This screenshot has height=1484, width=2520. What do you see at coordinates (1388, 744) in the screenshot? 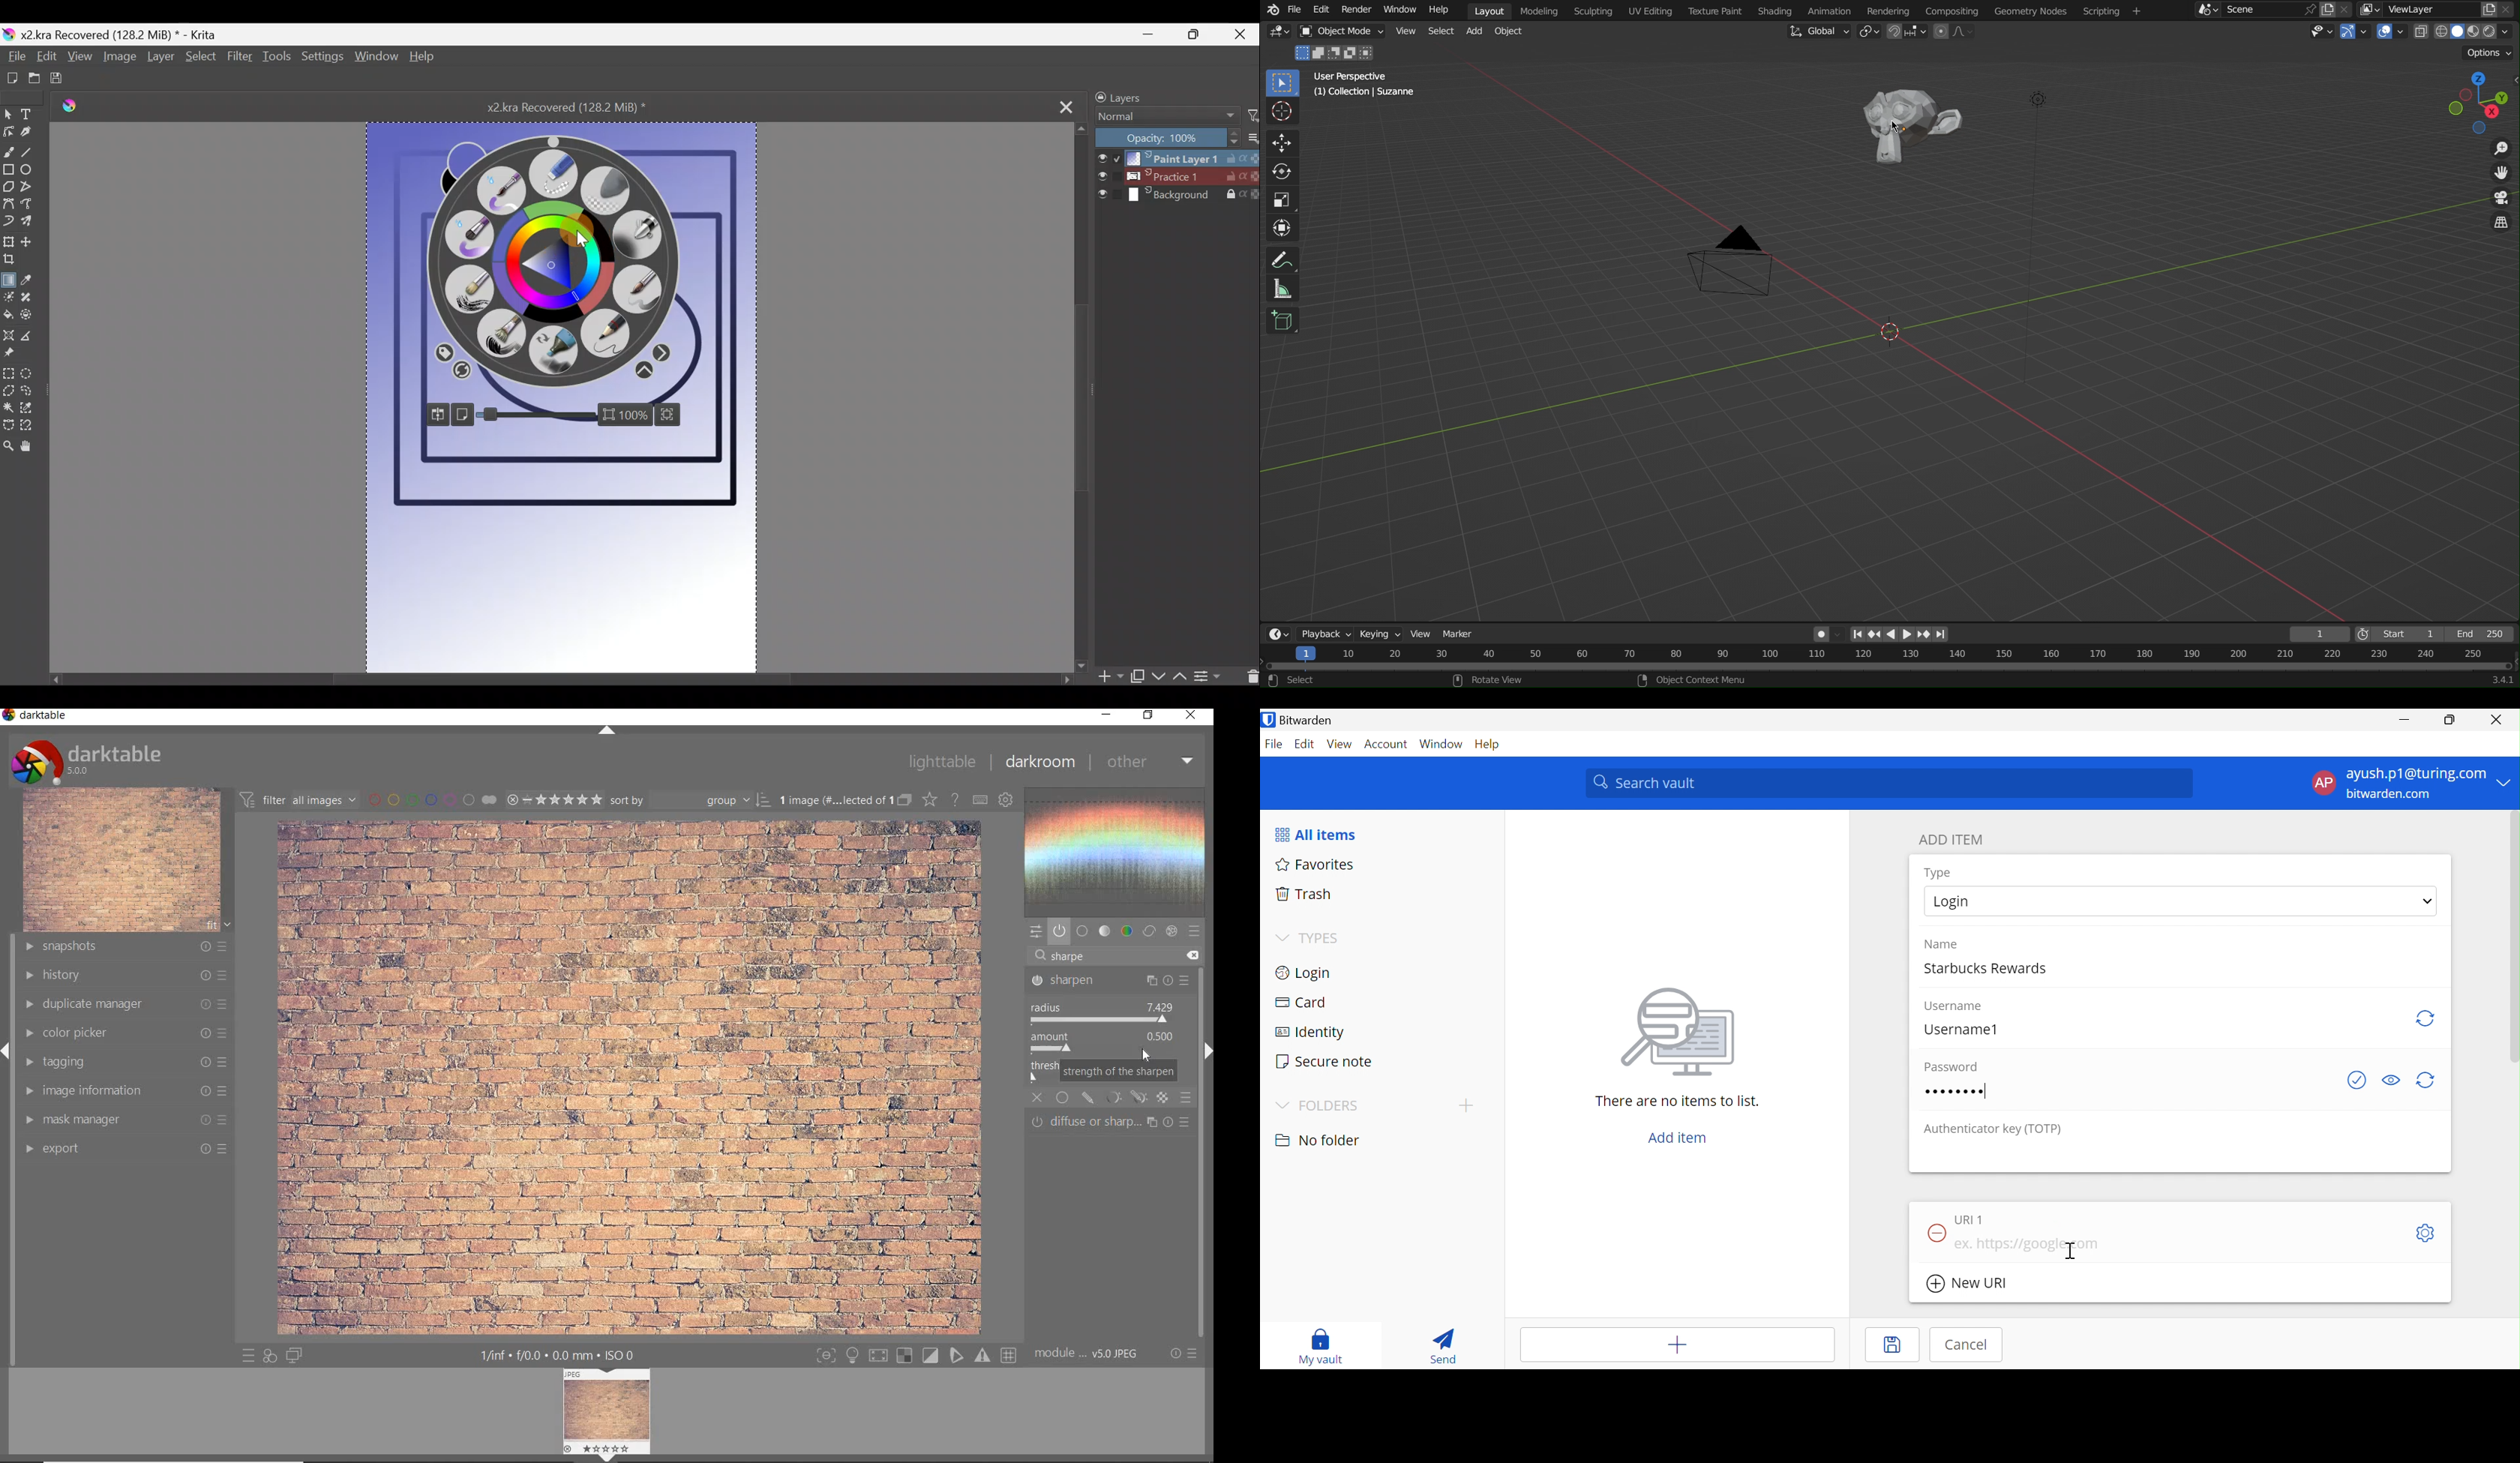
I see `Account` at bounding box center [1388, 744].